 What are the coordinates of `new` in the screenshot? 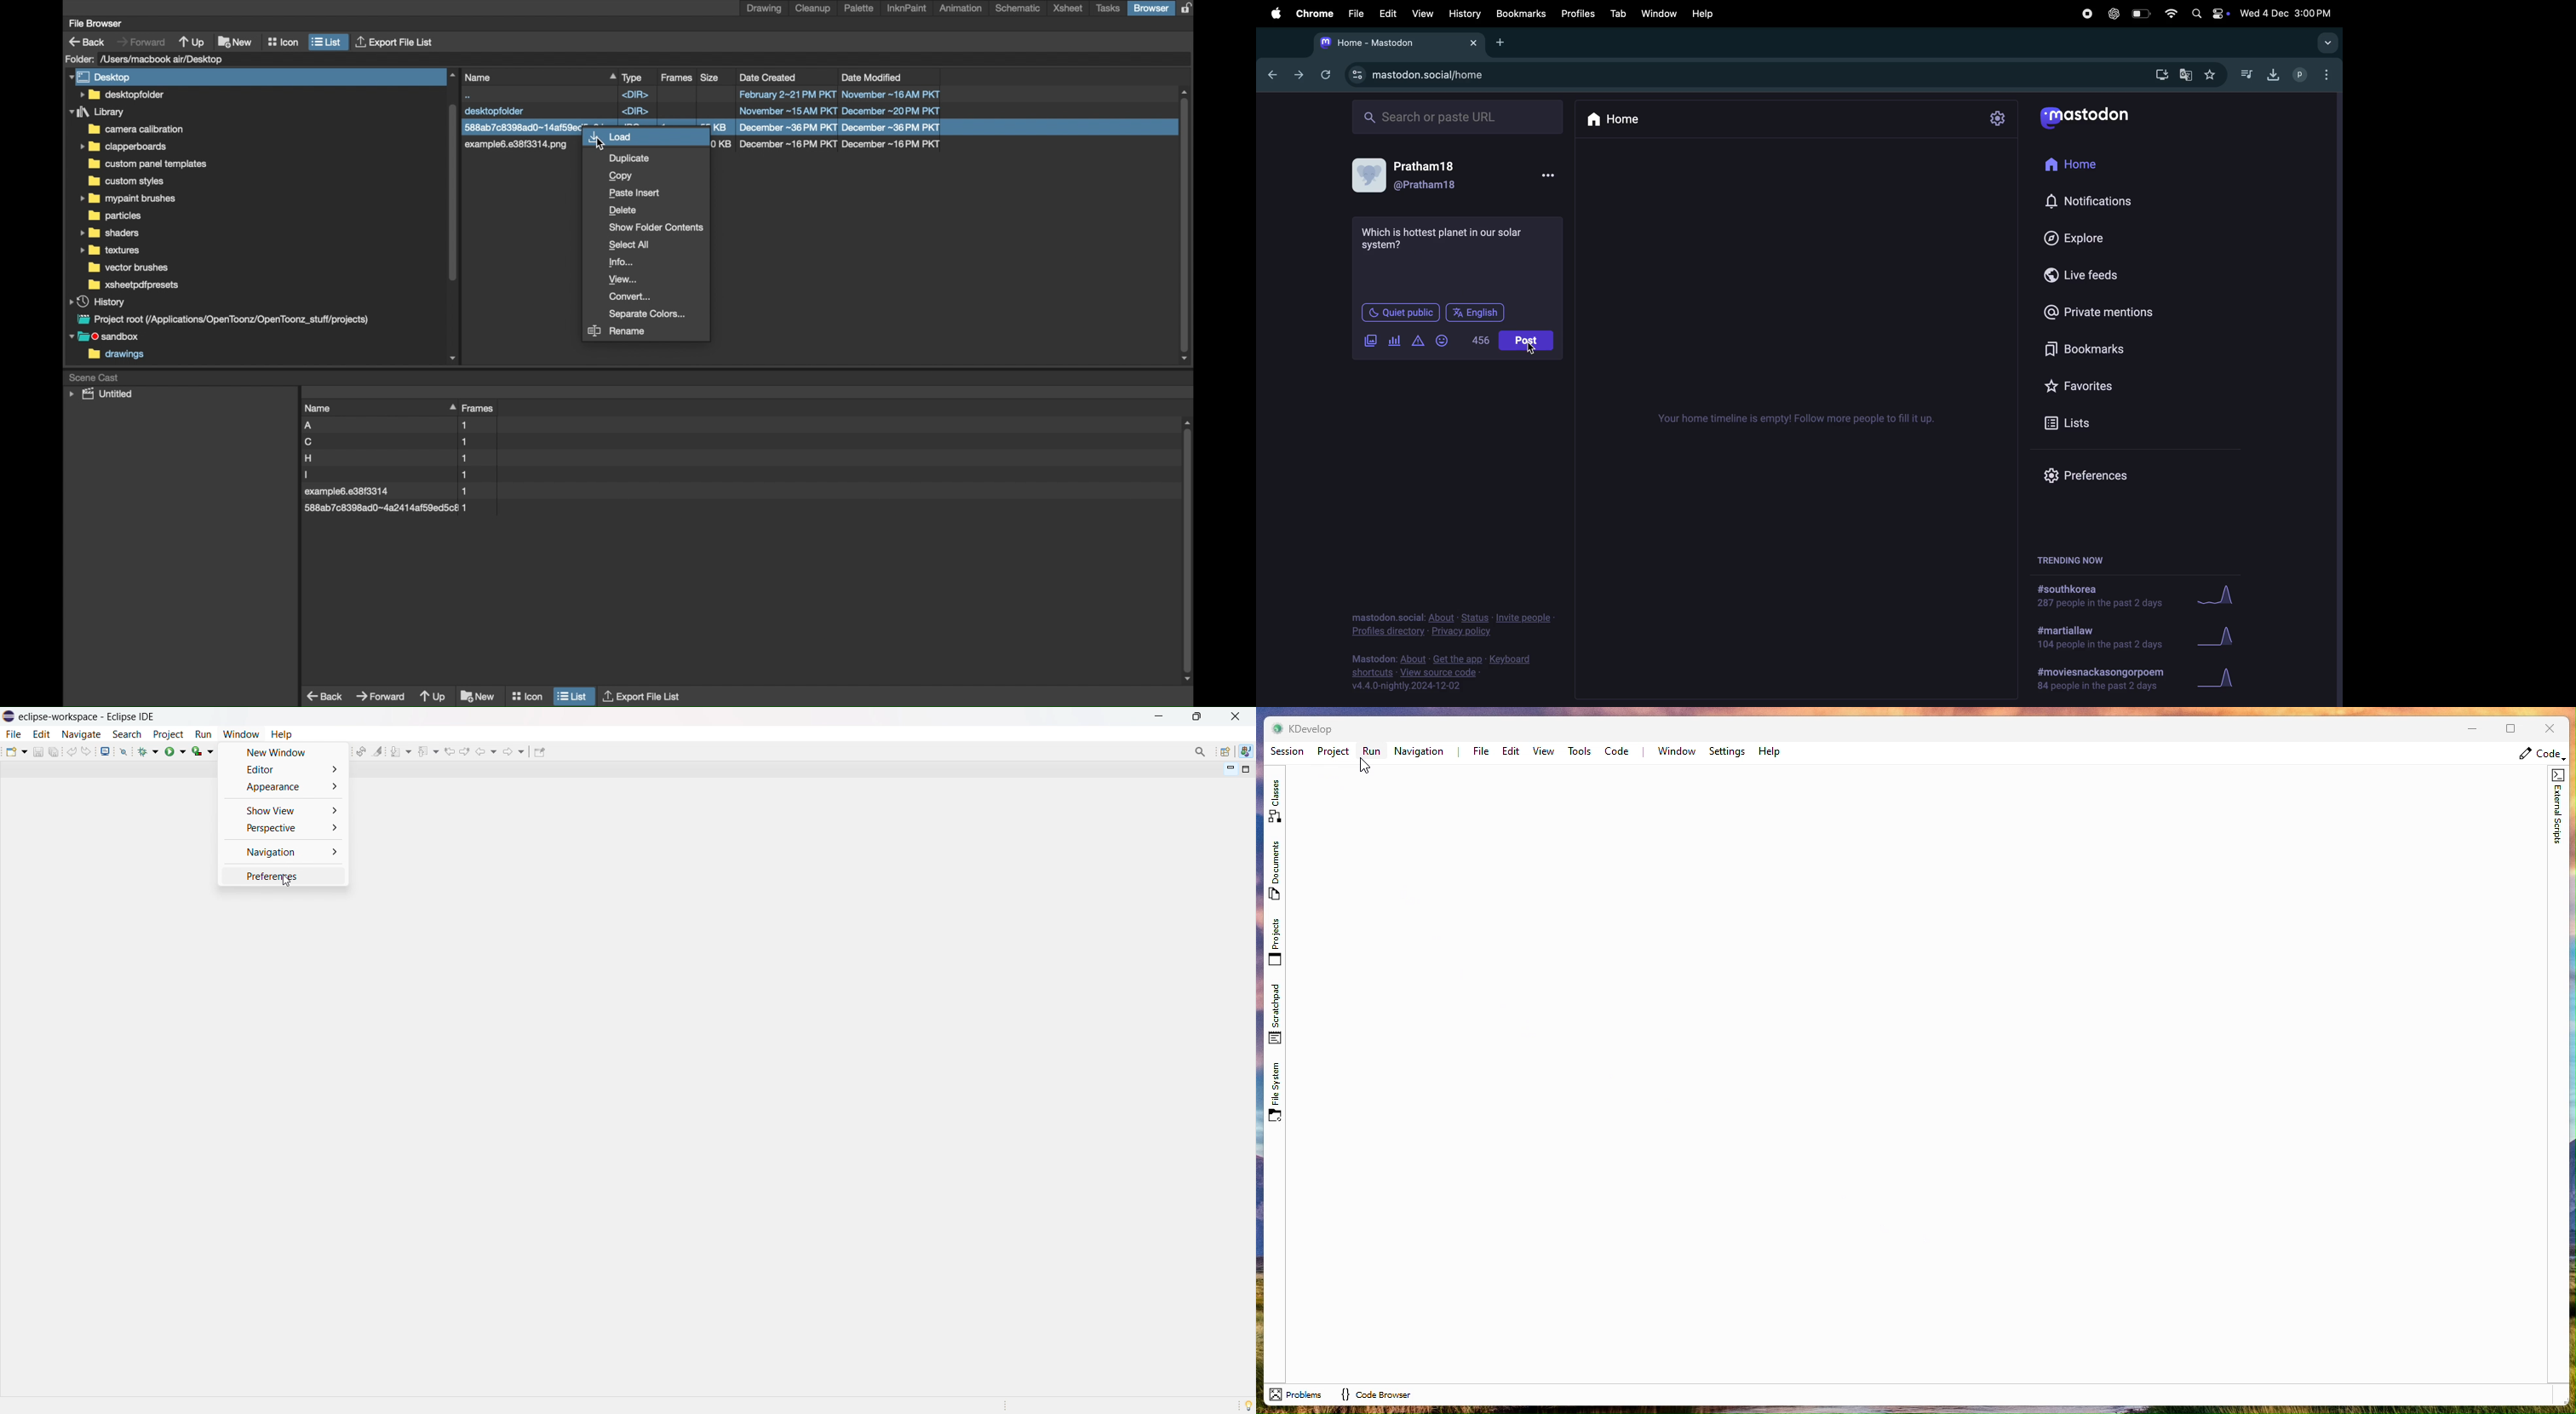 It's located at (16, 751).